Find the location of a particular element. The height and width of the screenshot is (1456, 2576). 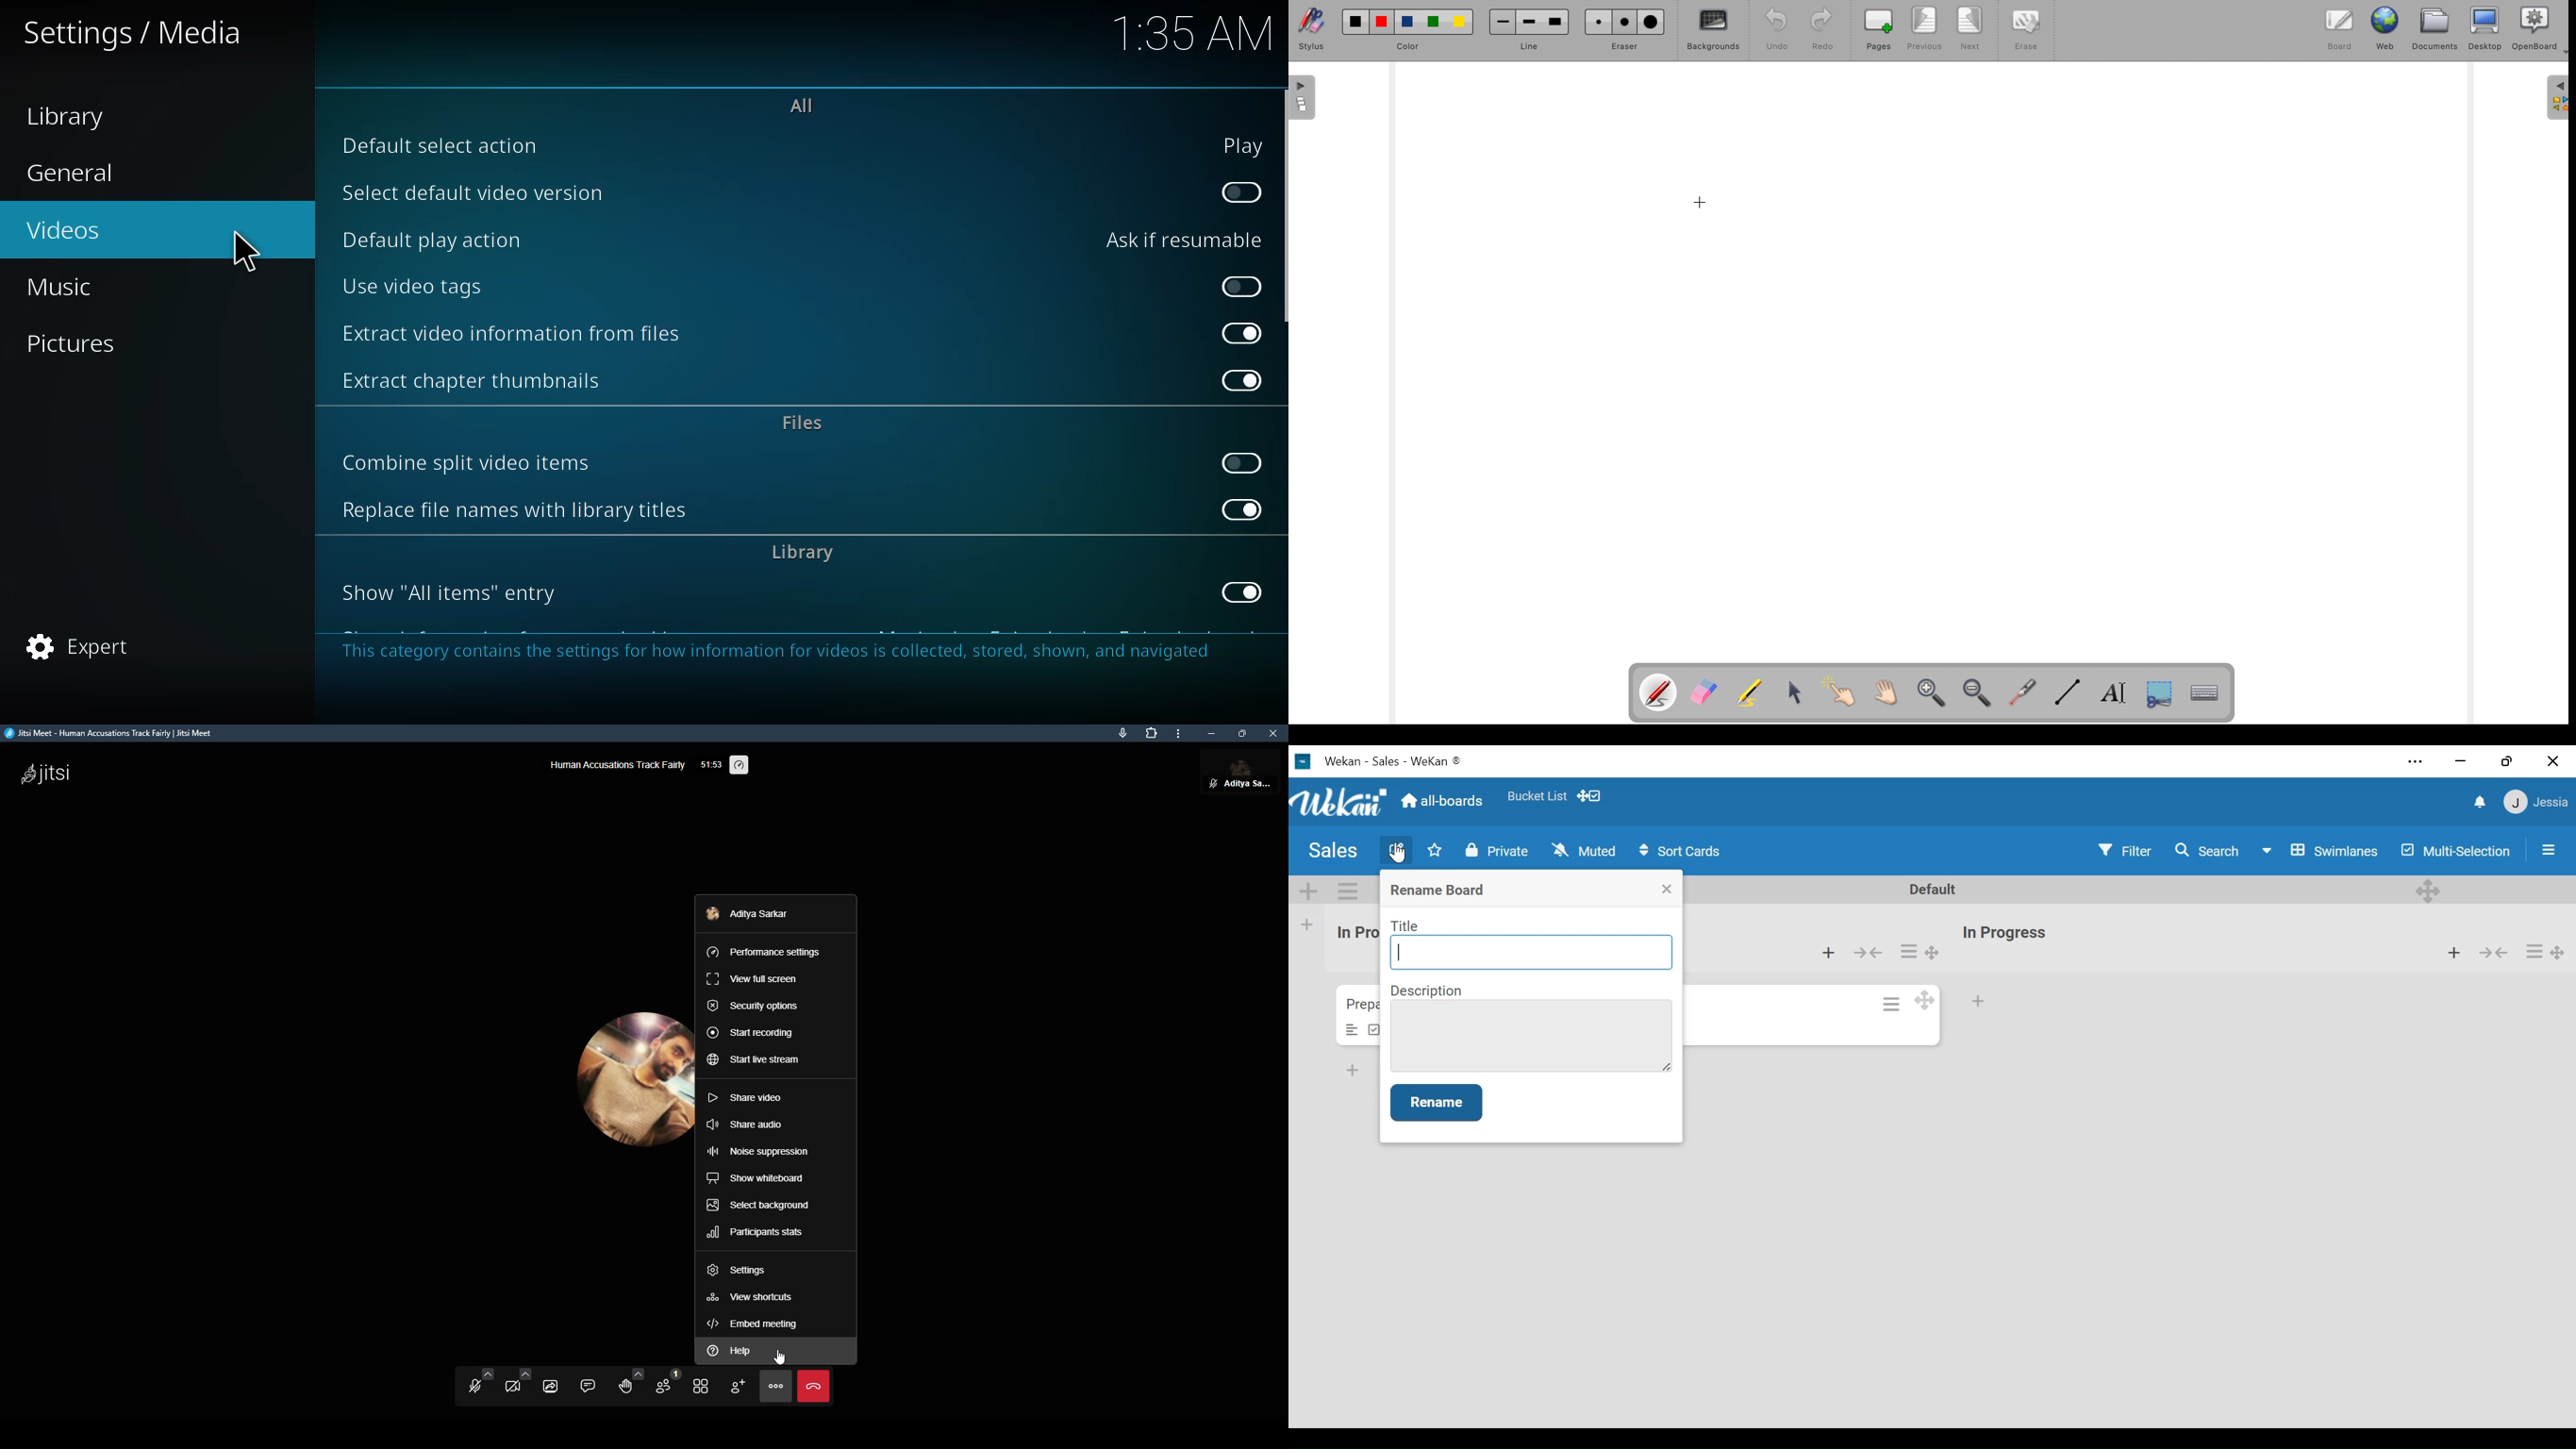

share audio is located at coordinates (753, 1127).